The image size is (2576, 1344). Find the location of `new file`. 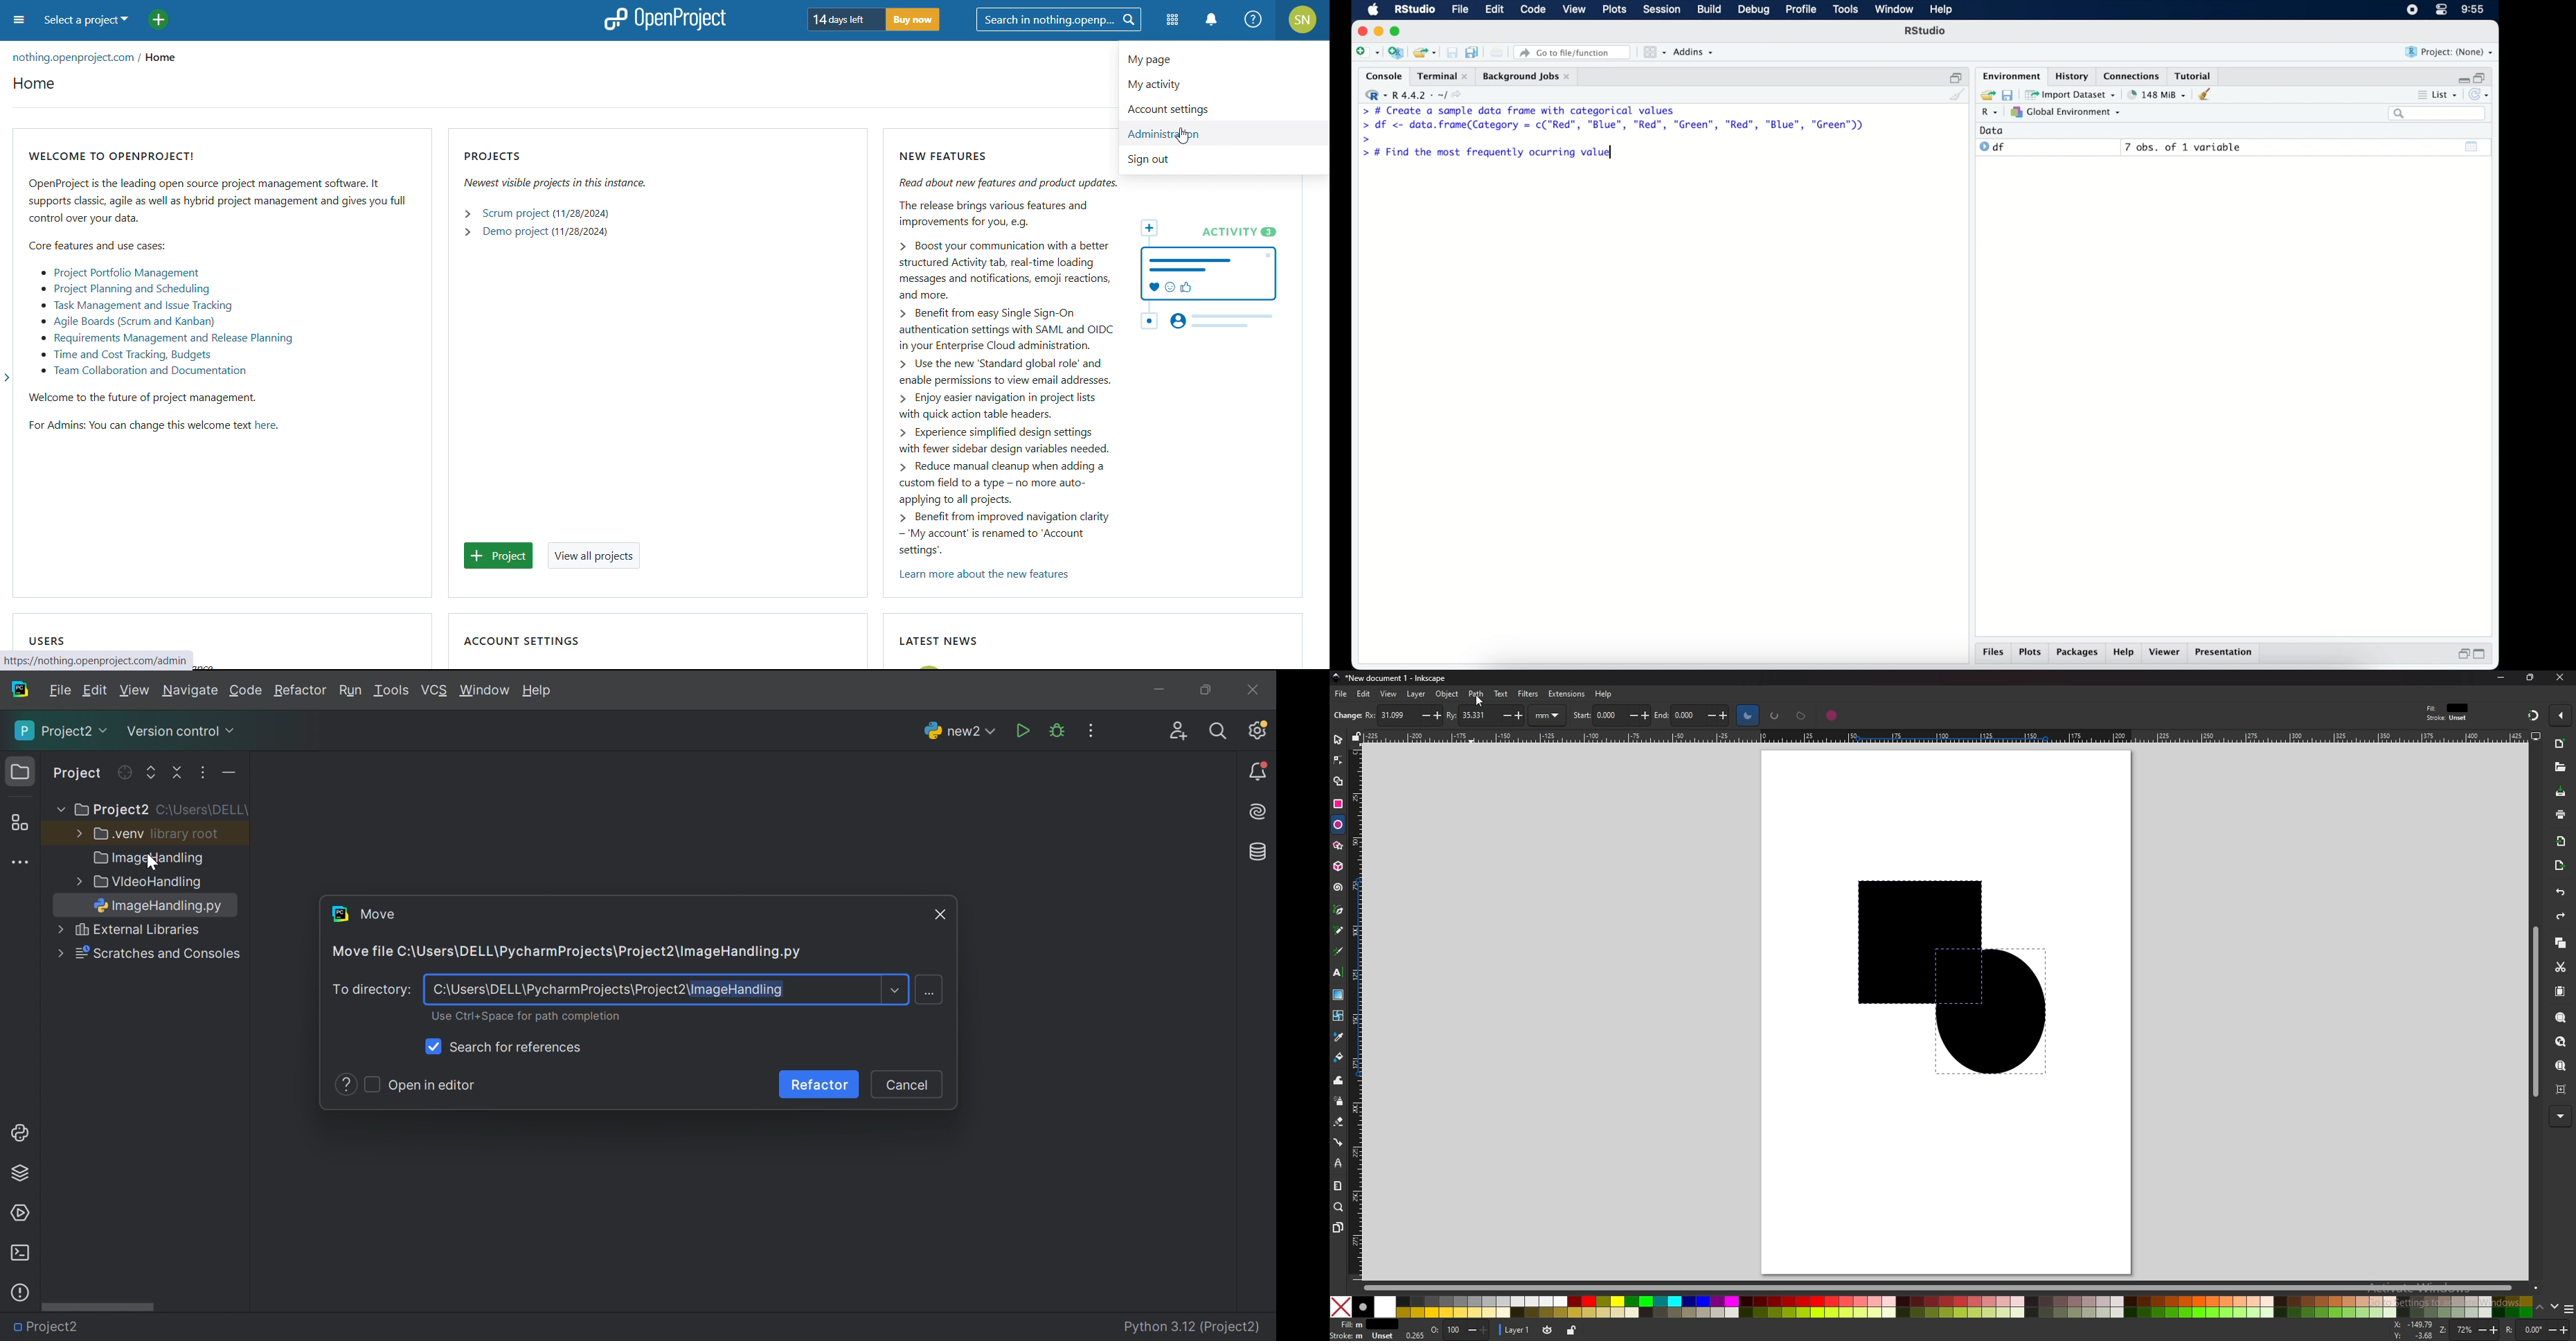

new file is located at coordinates (1366, 52).